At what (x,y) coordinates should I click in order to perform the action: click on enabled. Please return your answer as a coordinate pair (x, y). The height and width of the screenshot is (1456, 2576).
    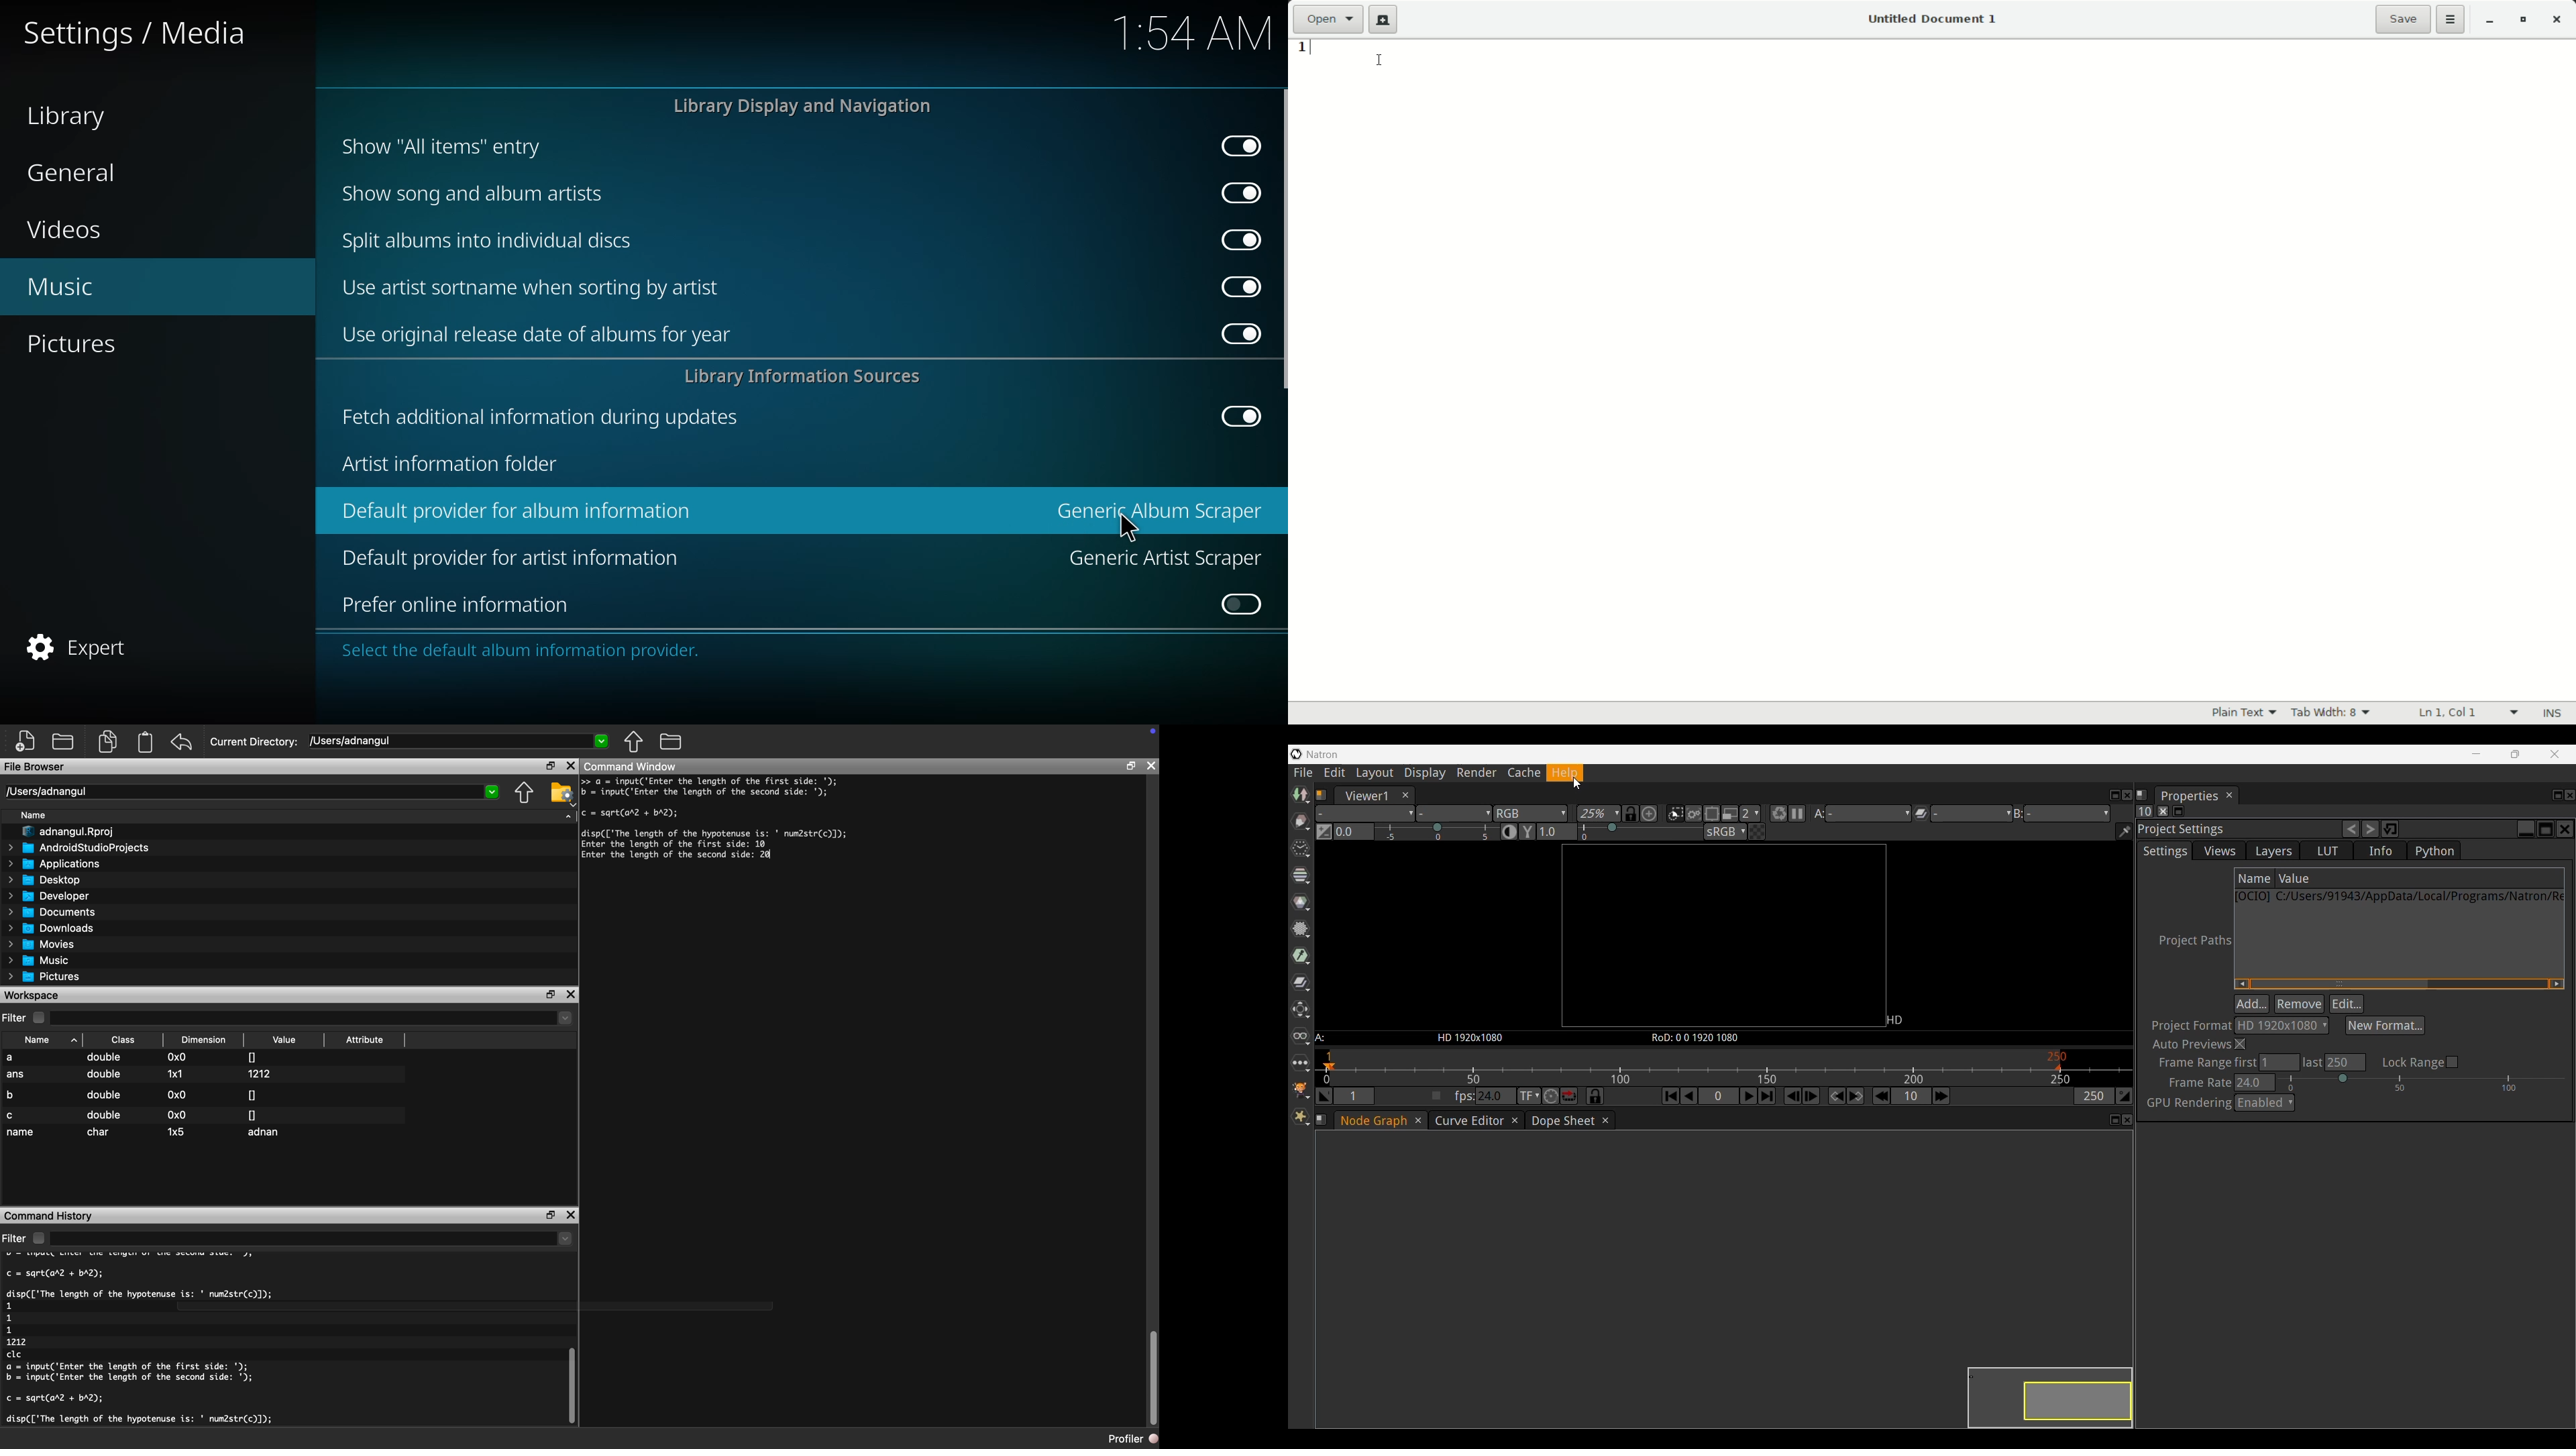
    Looking at the image, I should click on (1236, 144).